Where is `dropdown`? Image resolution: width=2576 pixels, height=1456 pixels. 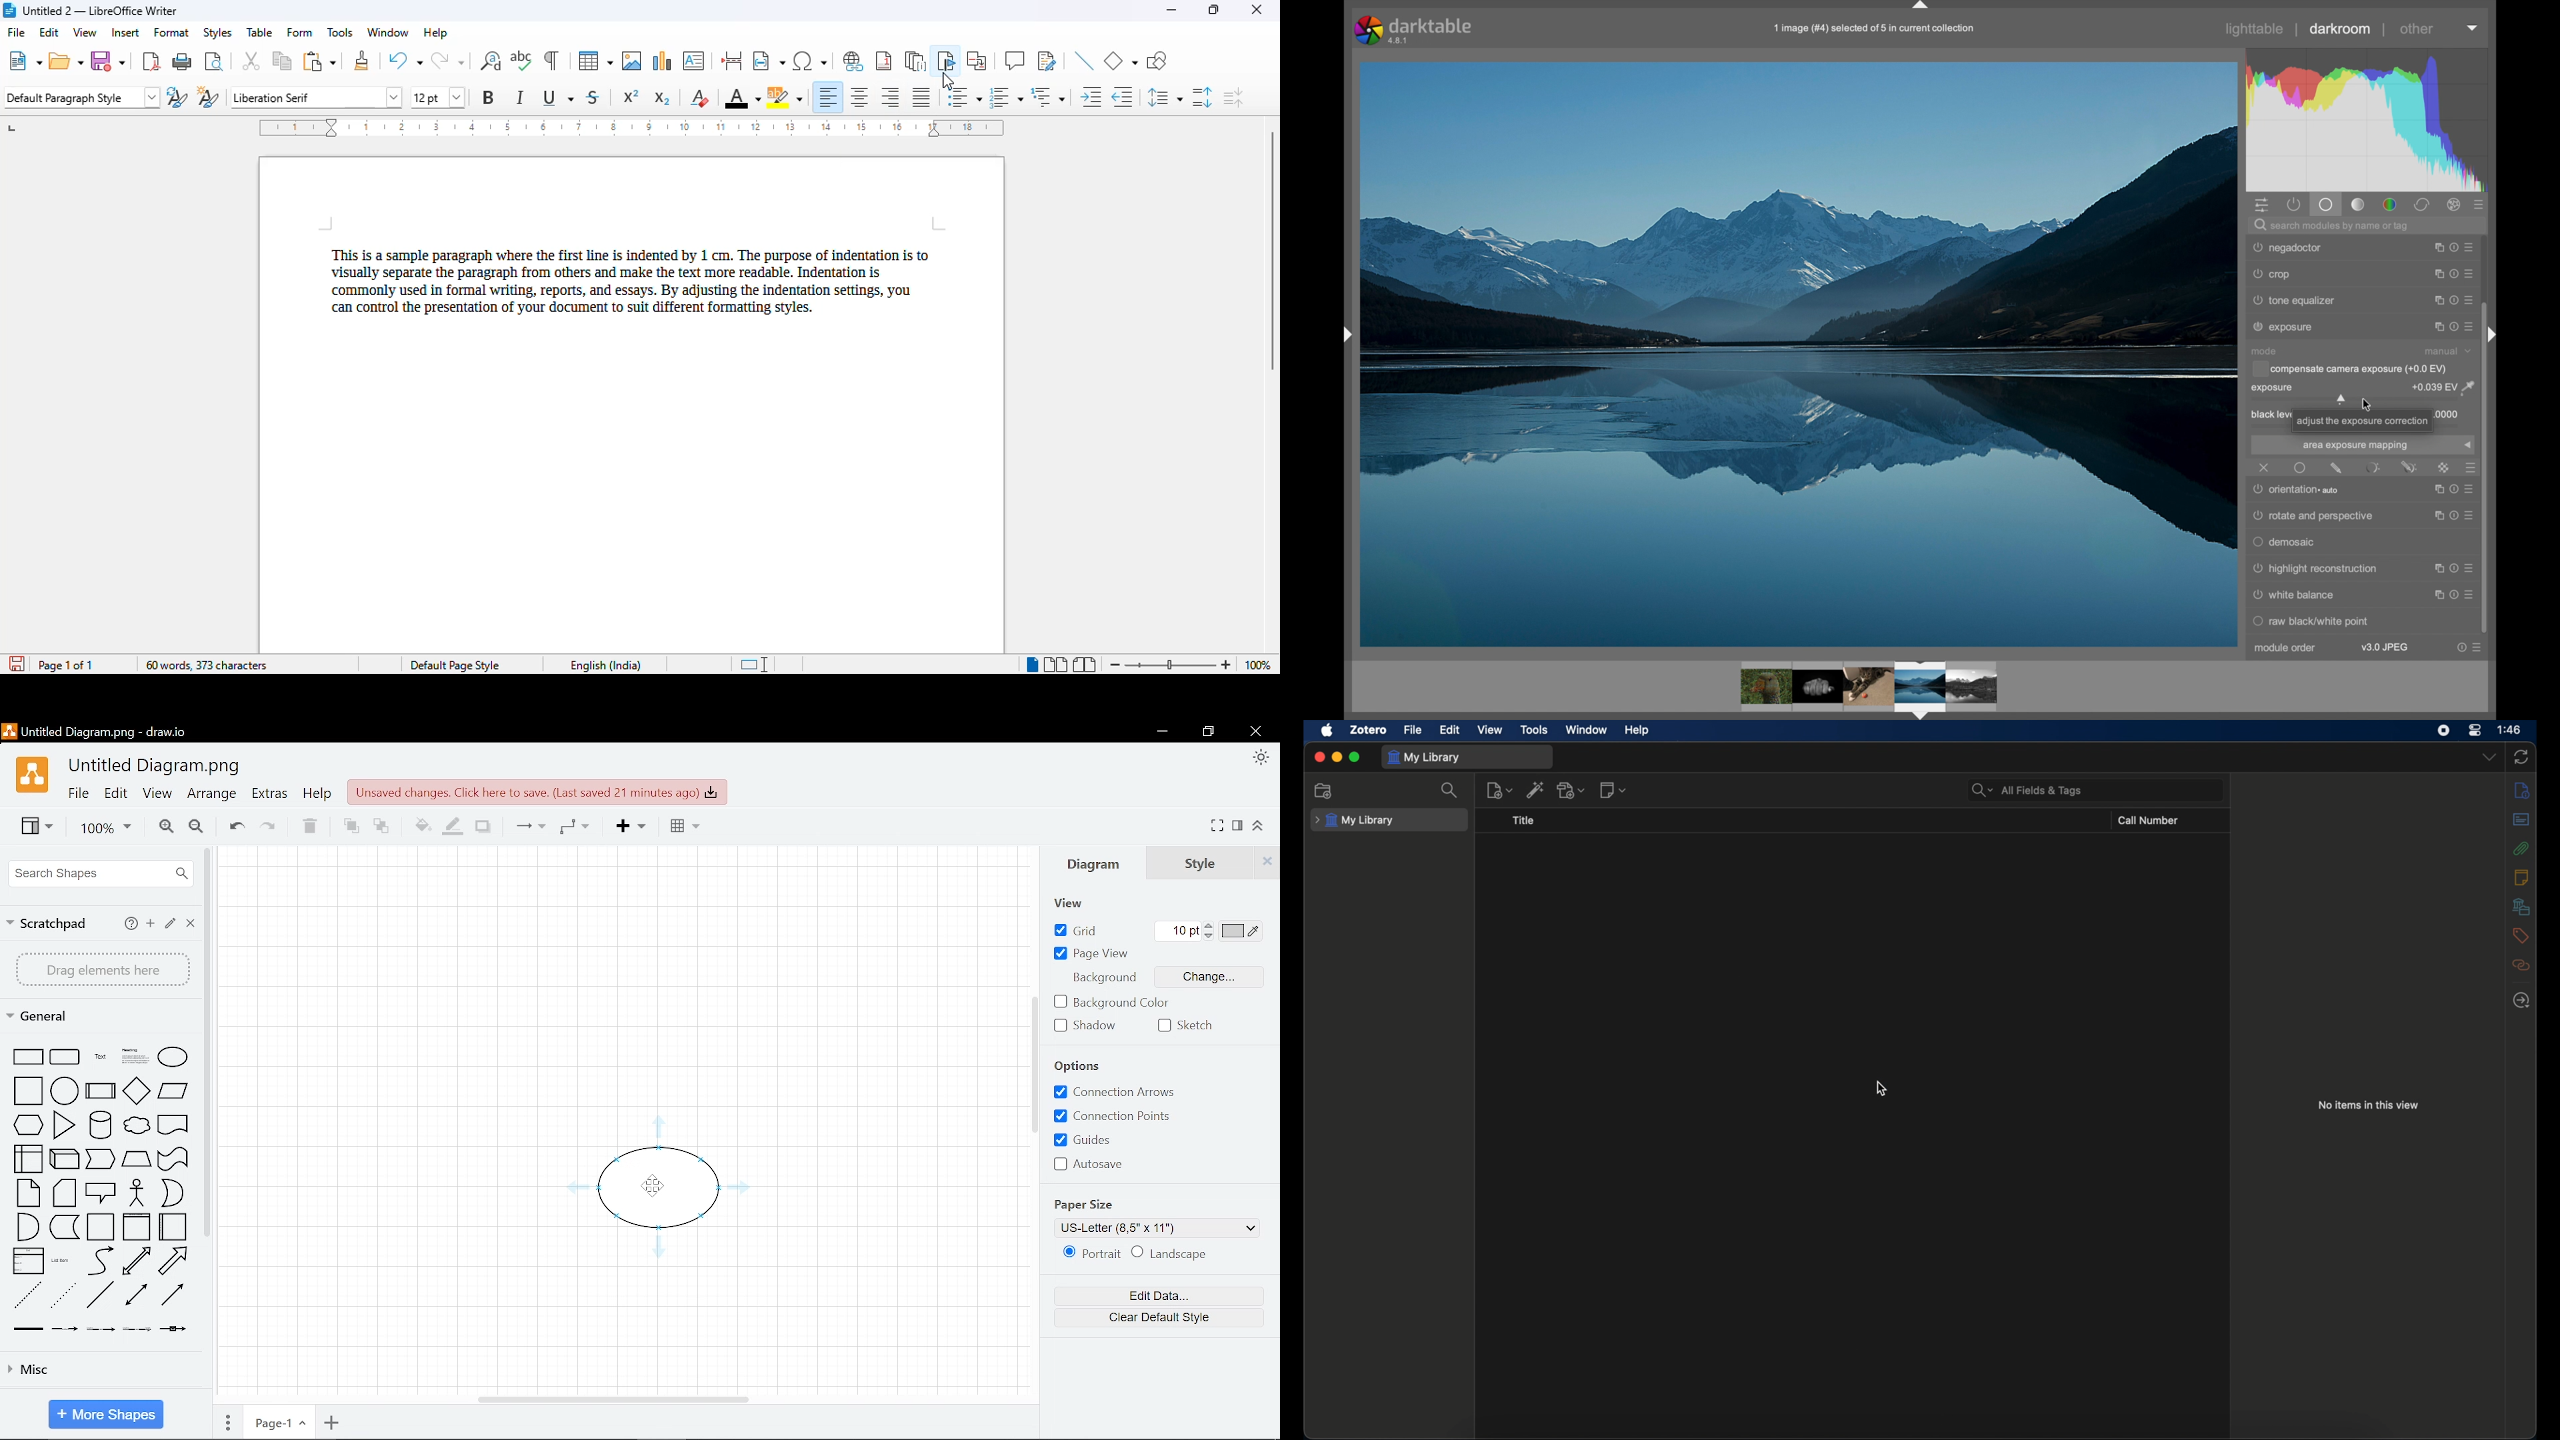
dropdown is located at coordinates (2467, 445).